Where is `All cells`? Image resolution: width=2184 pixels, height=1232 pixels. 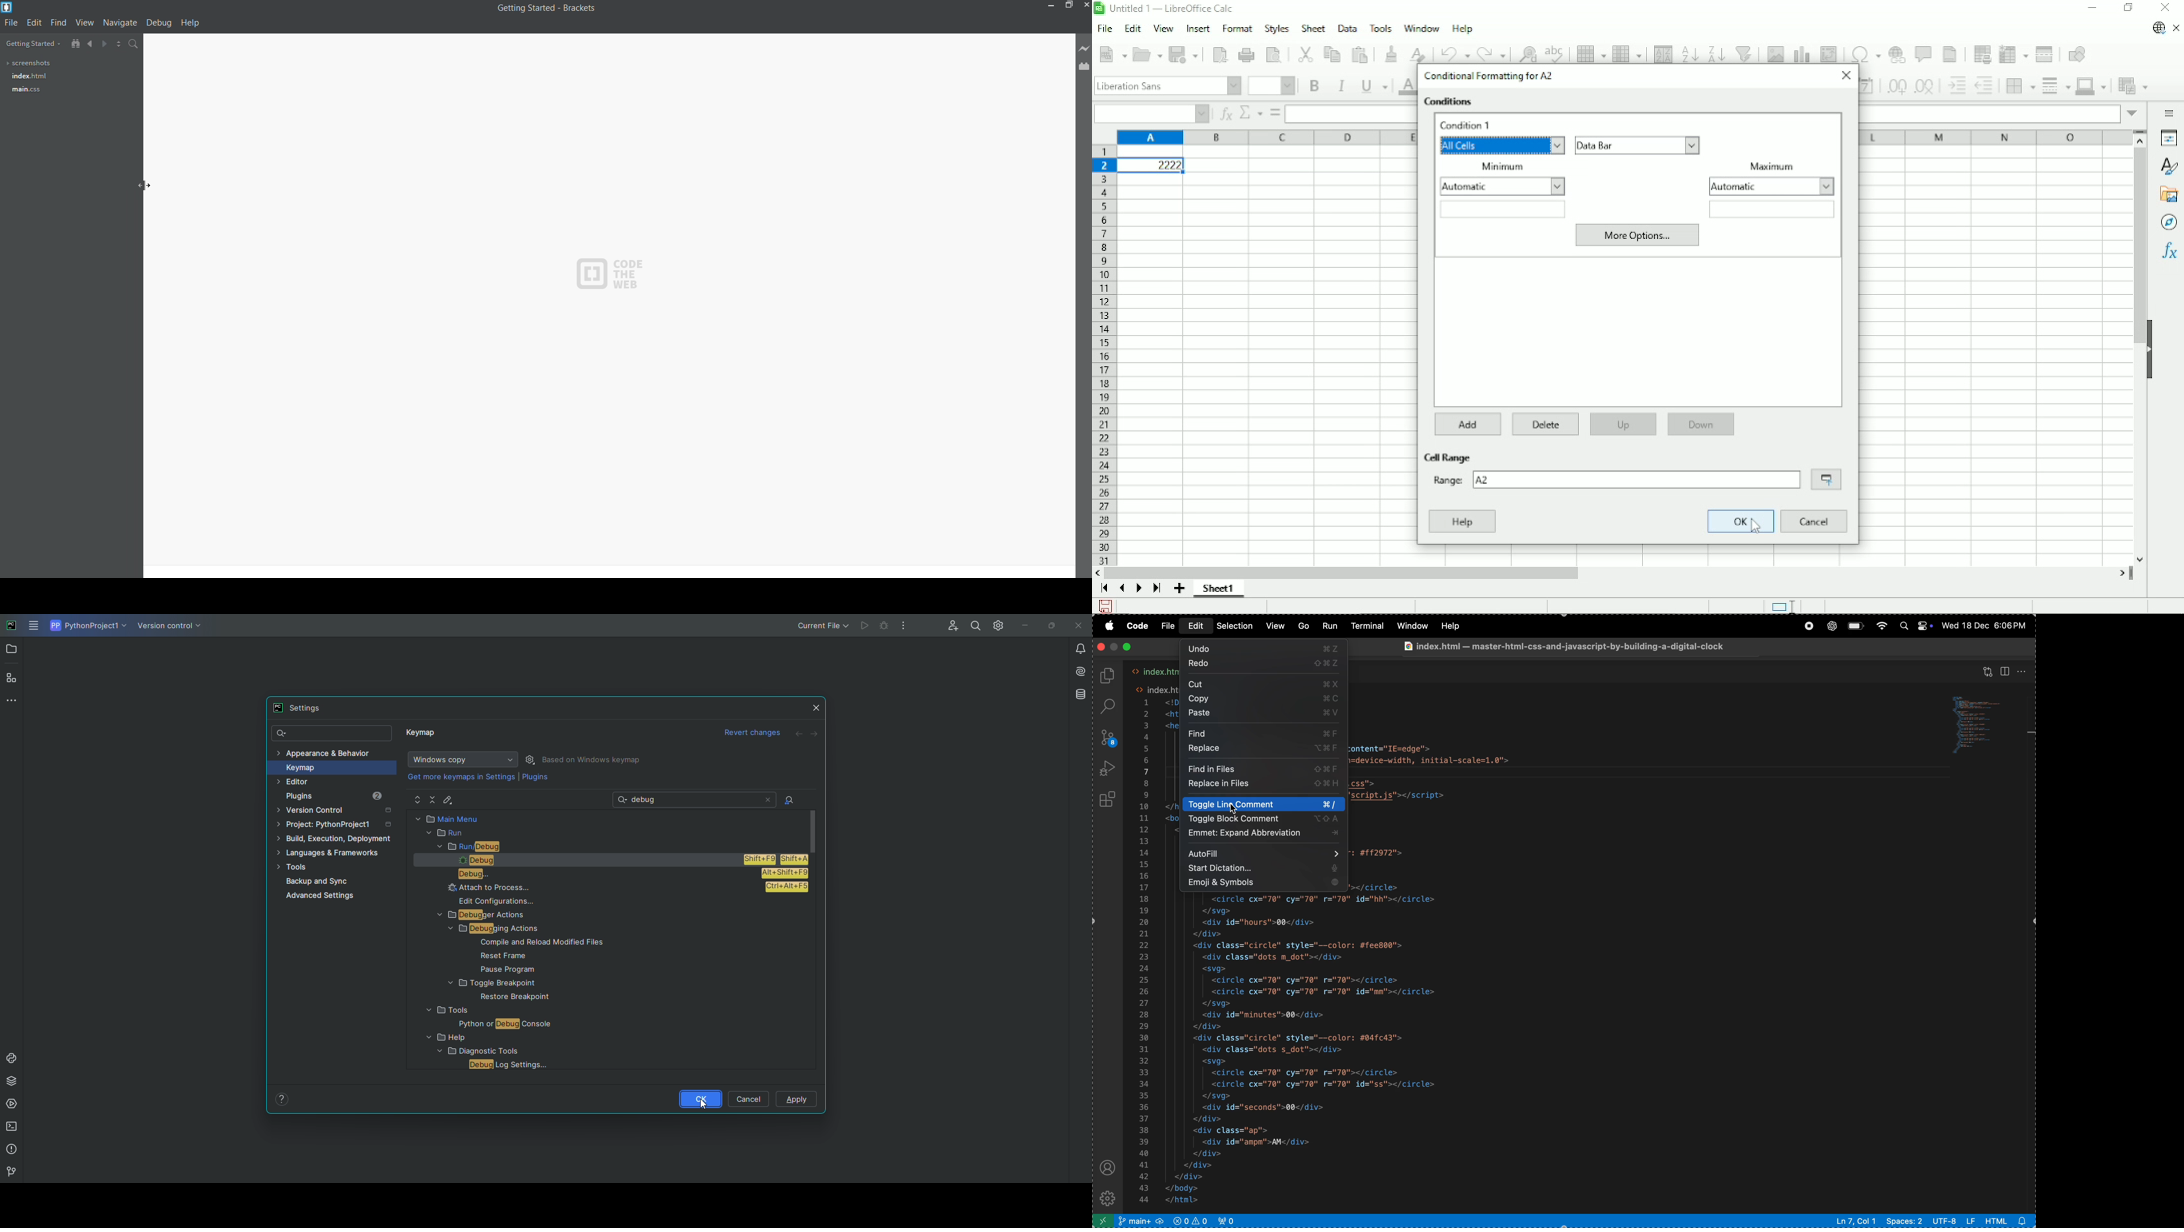
All cells is located at coordinates (1504, 146).